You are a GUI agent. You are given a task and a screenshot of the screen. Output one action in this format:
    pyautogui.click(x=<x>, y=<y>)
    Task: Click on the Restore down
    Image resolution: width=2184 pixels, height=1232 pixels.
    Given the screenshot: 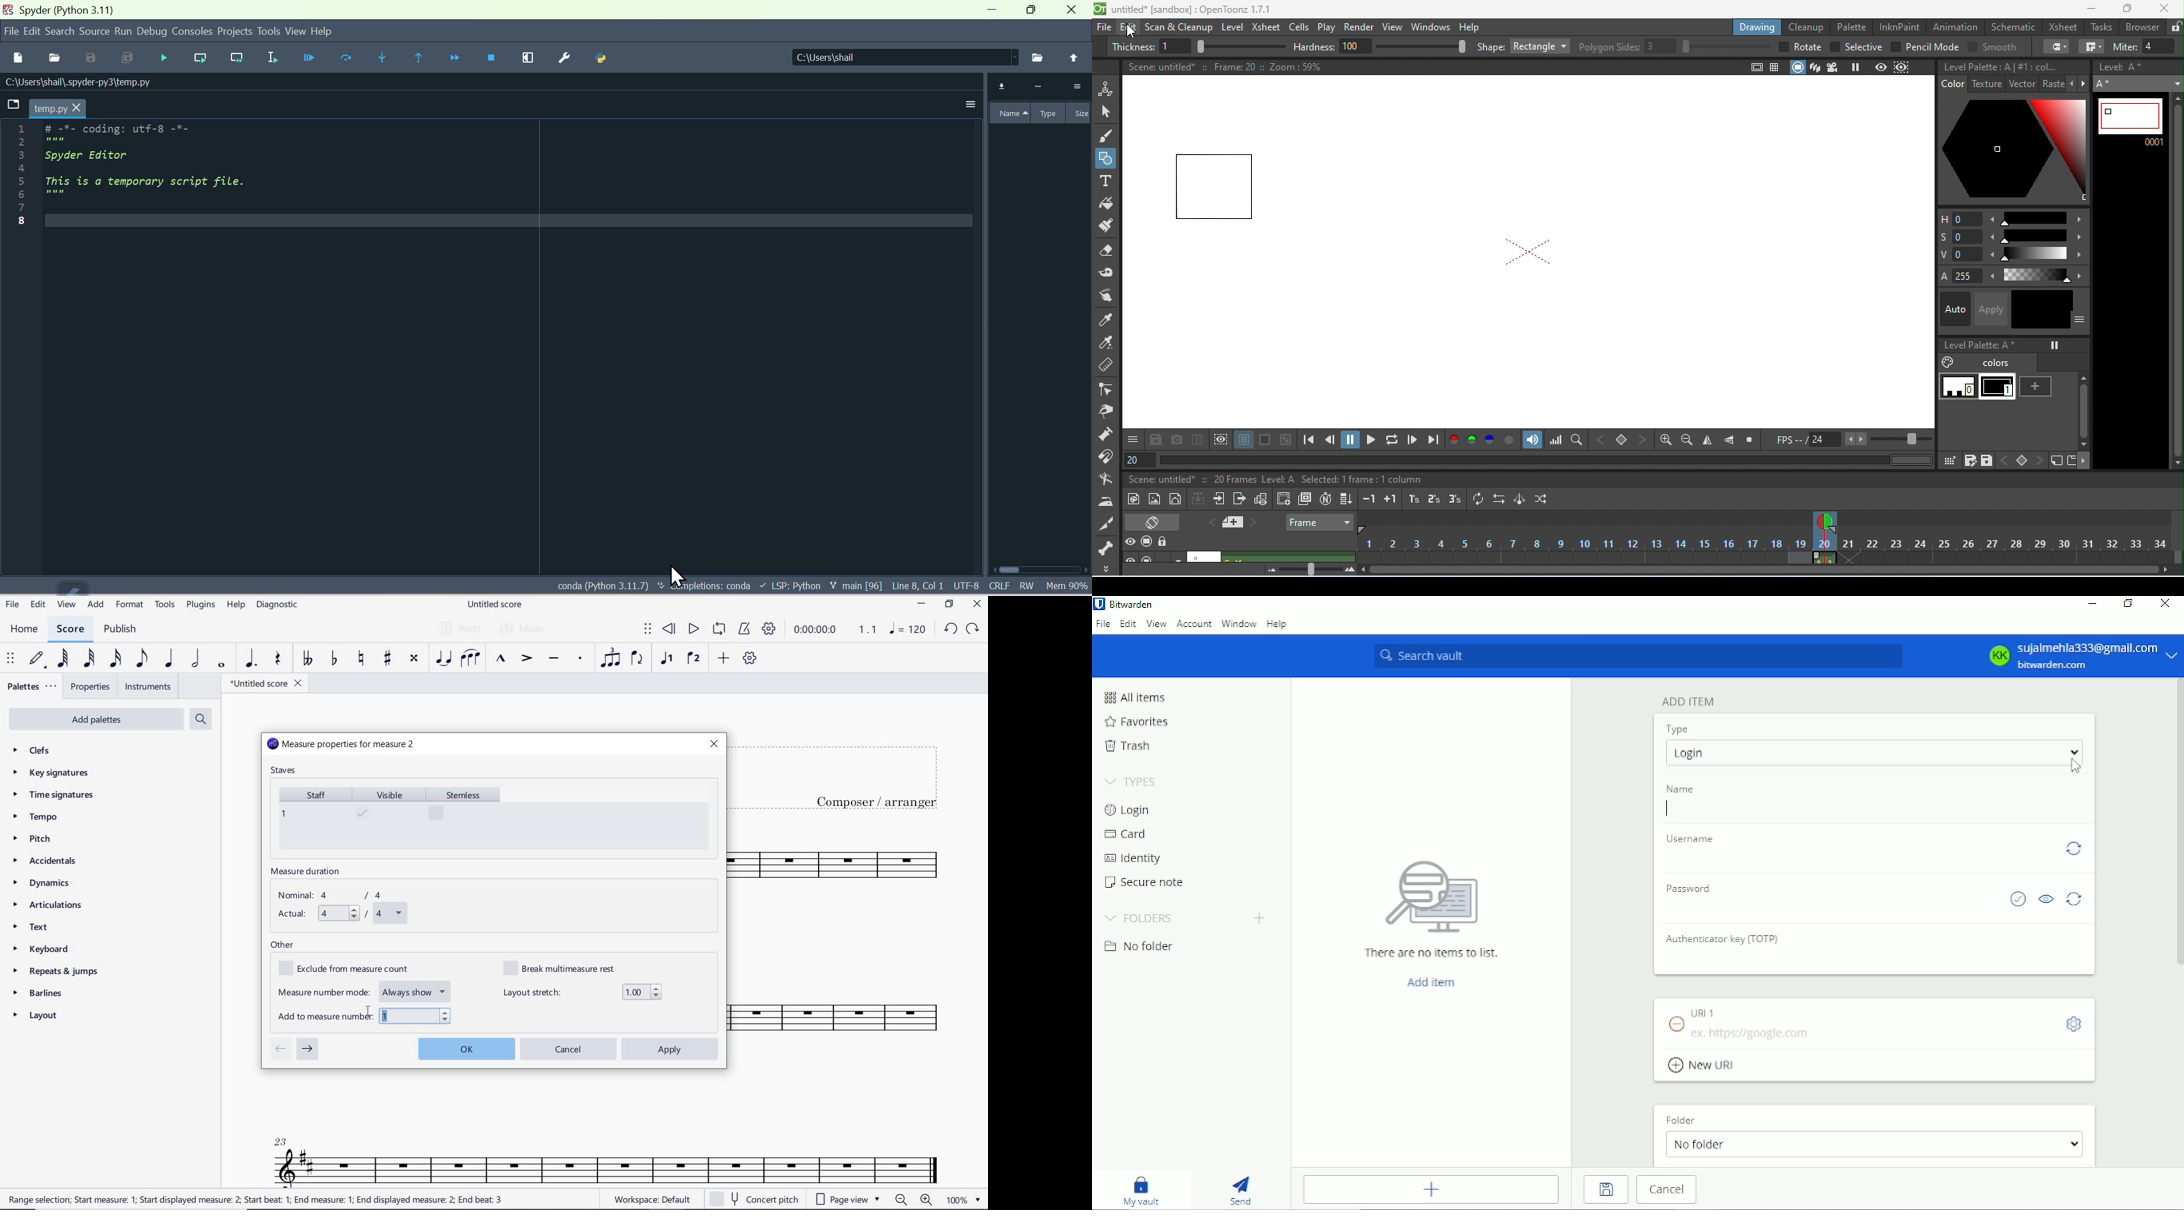 What is the action you would take?
    pyautogui.click(x=2126, y=604)
    